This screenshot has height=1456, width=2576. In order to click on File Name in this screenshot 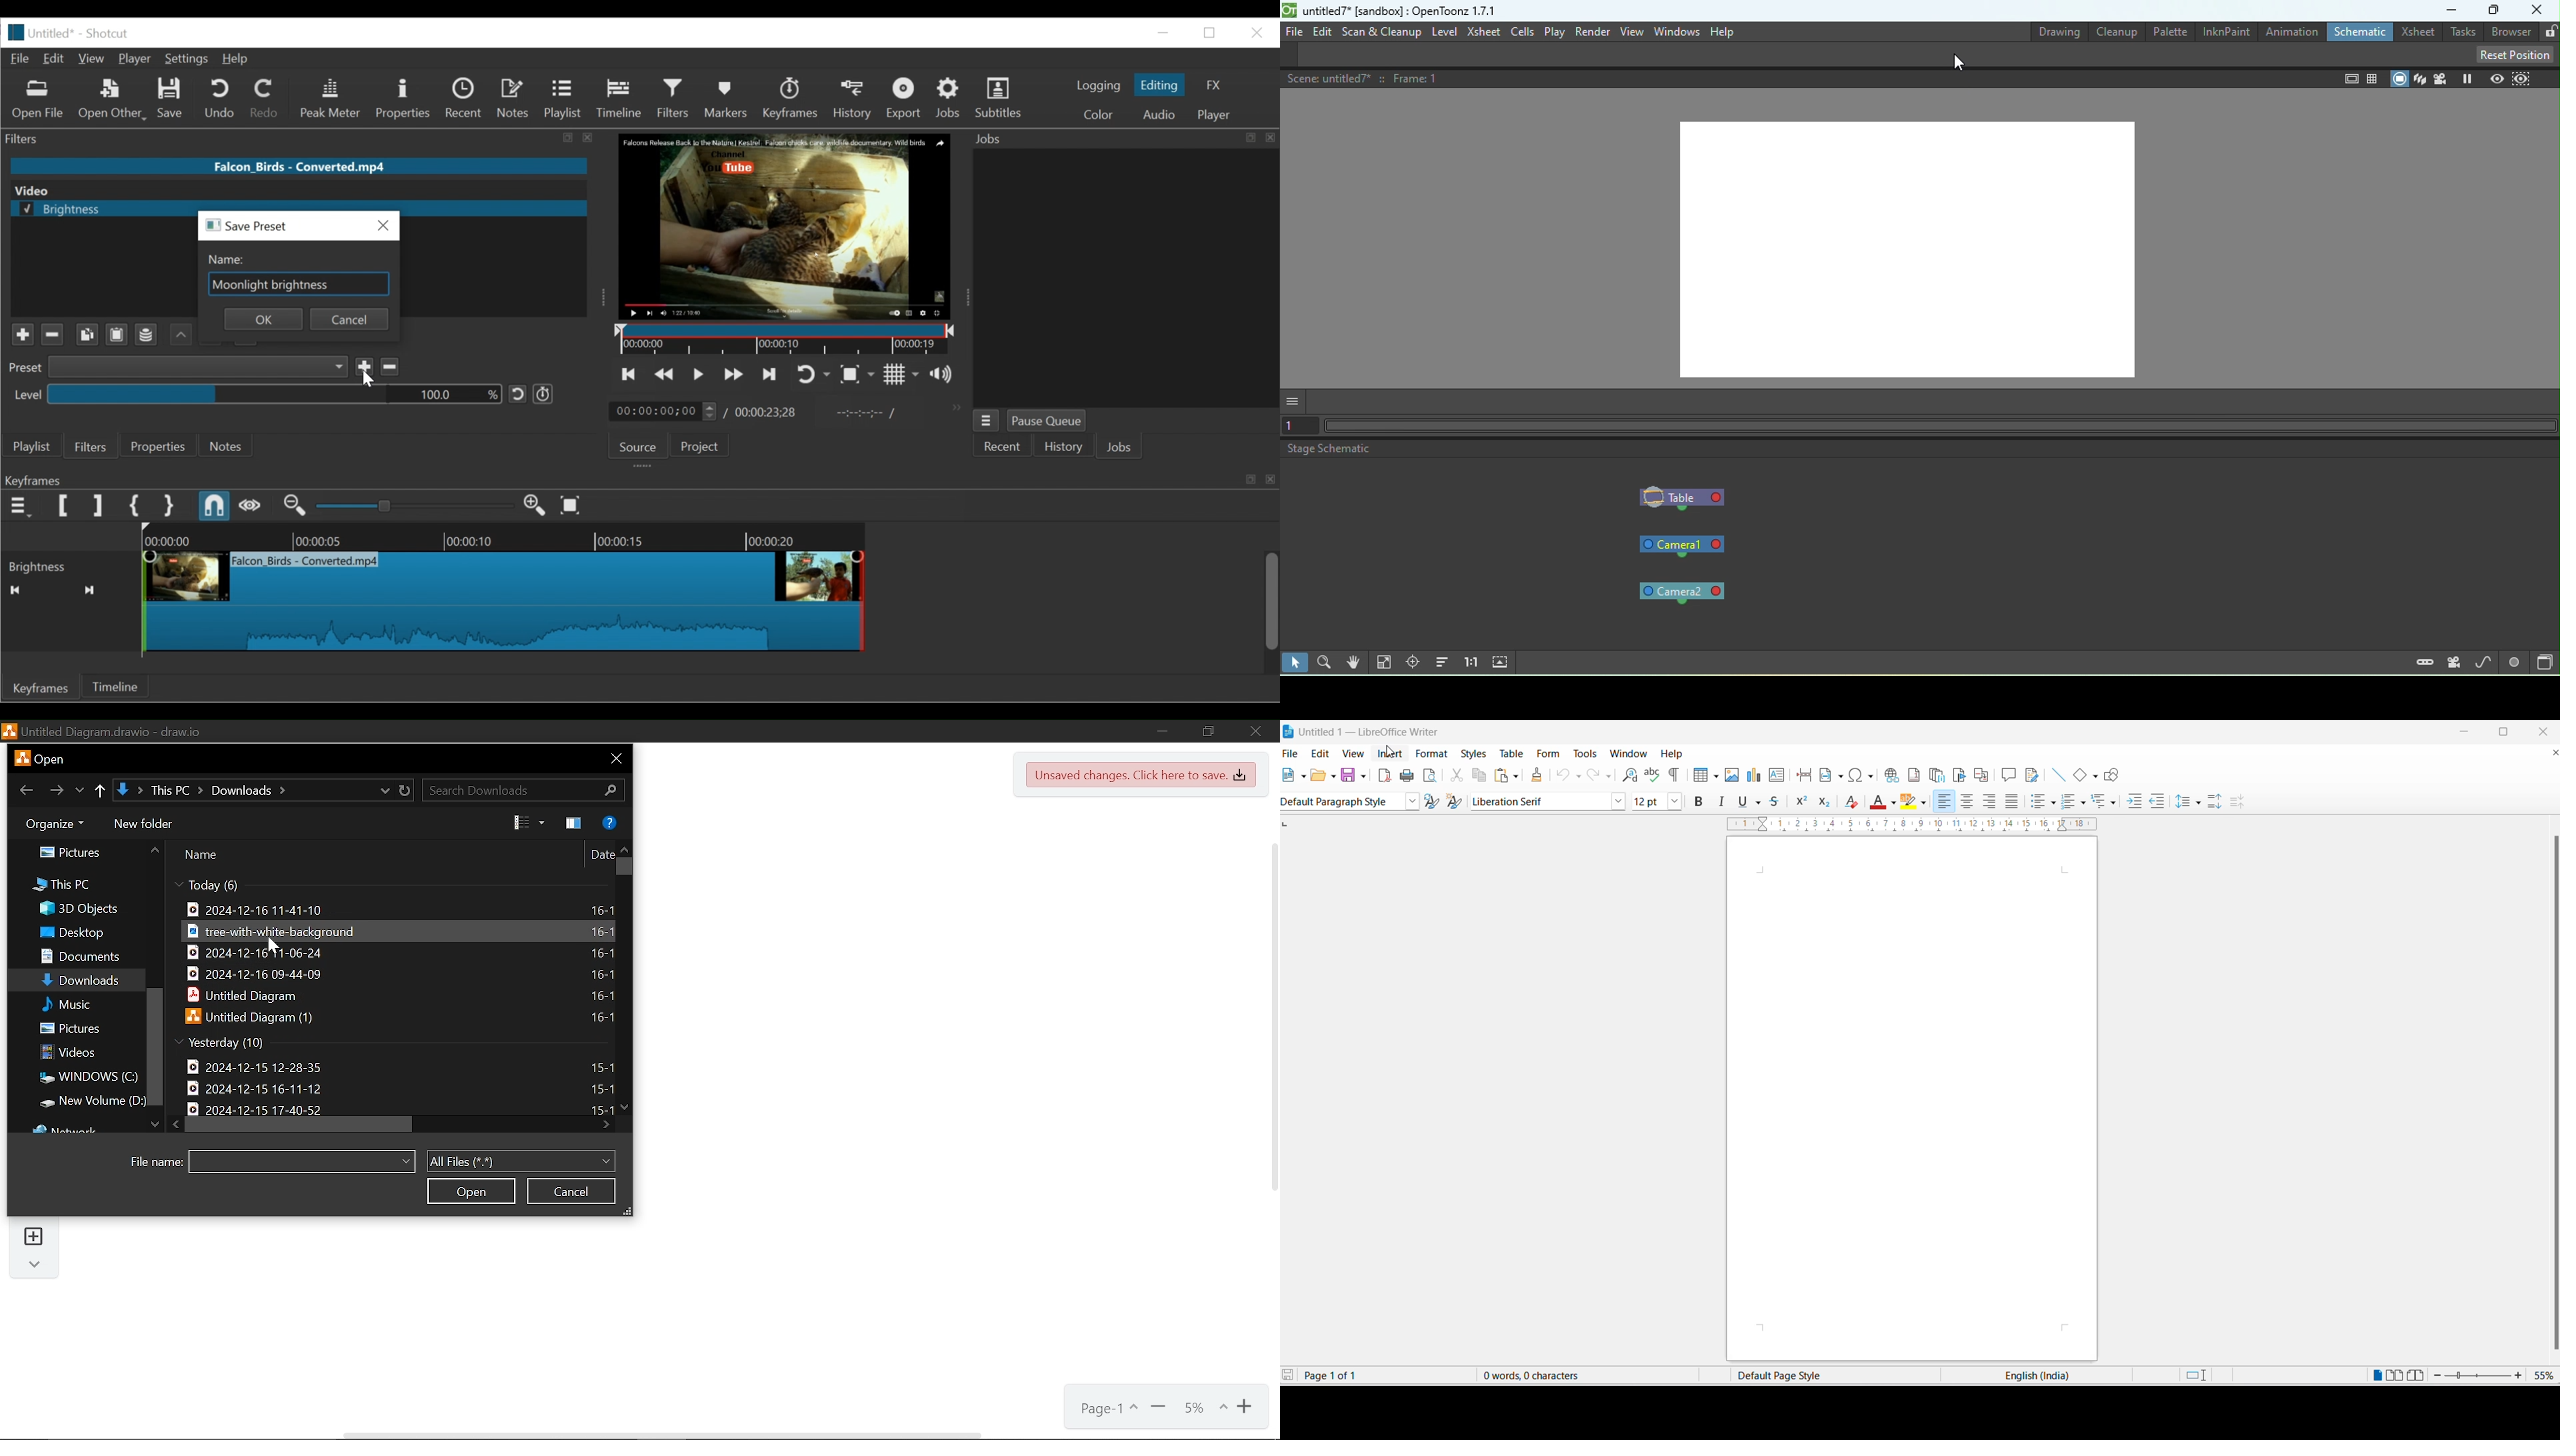, I will do `click(39, 33)`.